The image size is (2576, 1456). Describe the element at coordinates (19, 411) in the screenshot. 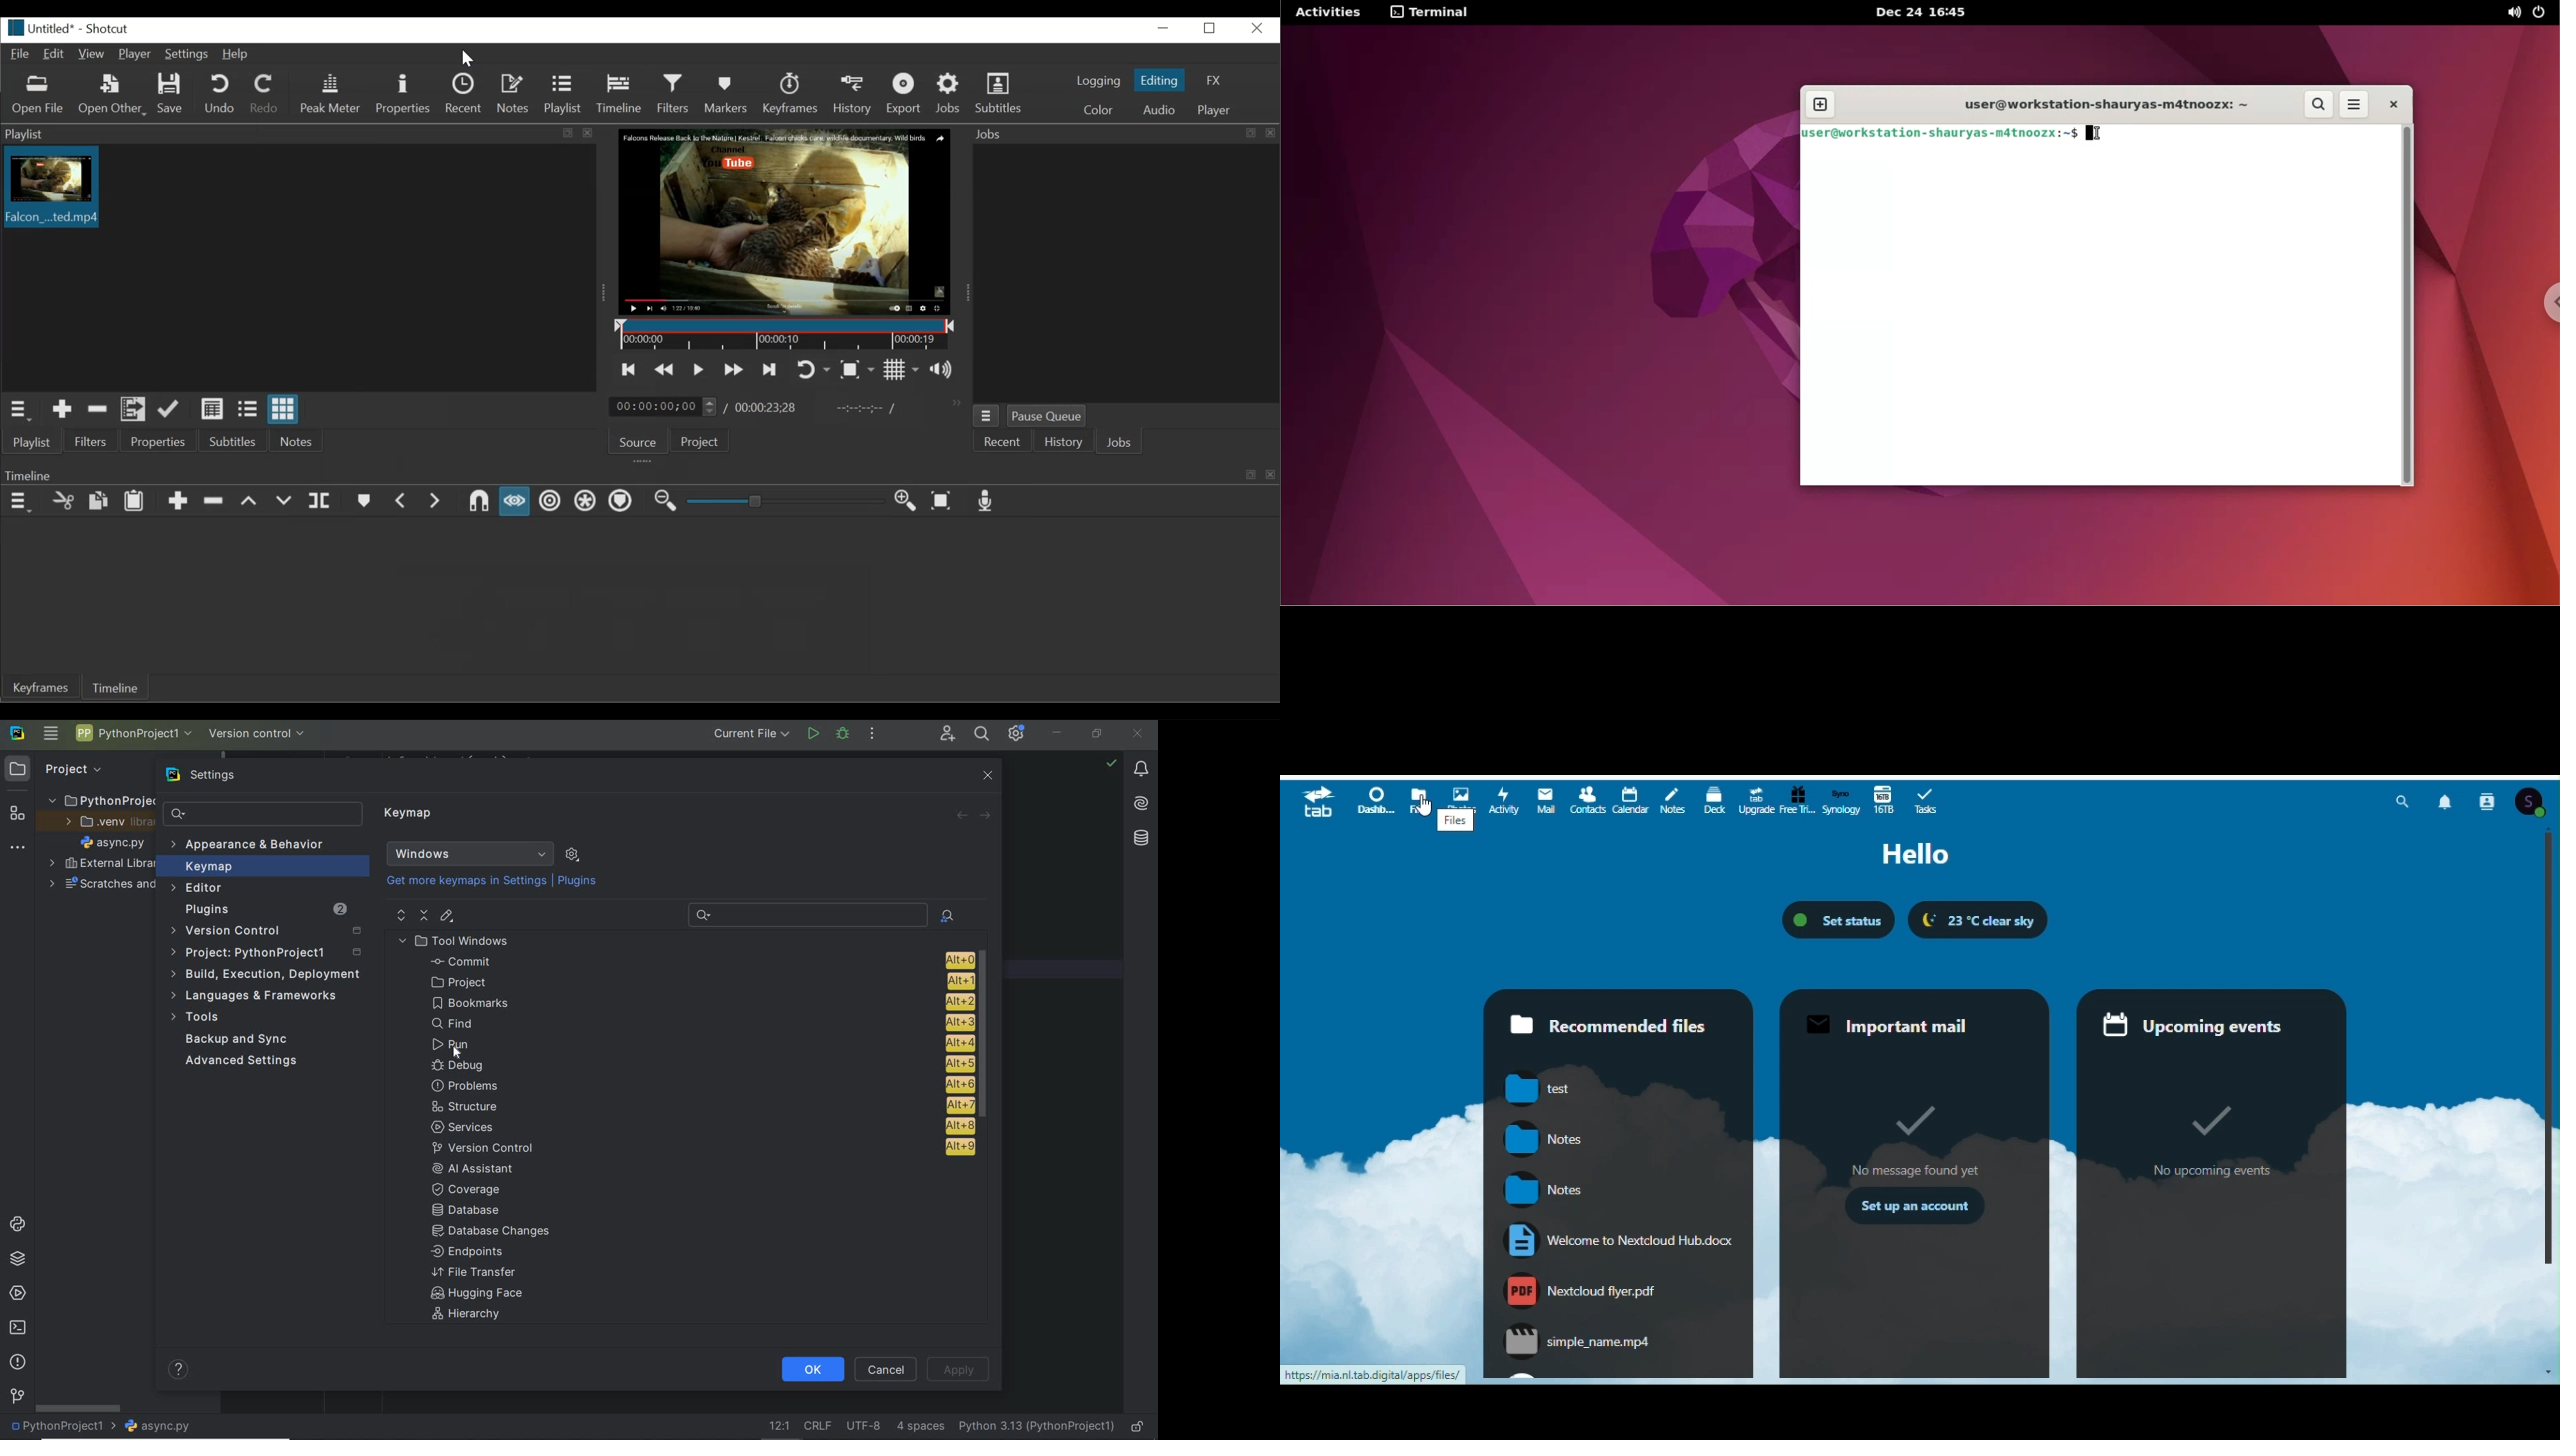

I see `Playlist menu` at that location.